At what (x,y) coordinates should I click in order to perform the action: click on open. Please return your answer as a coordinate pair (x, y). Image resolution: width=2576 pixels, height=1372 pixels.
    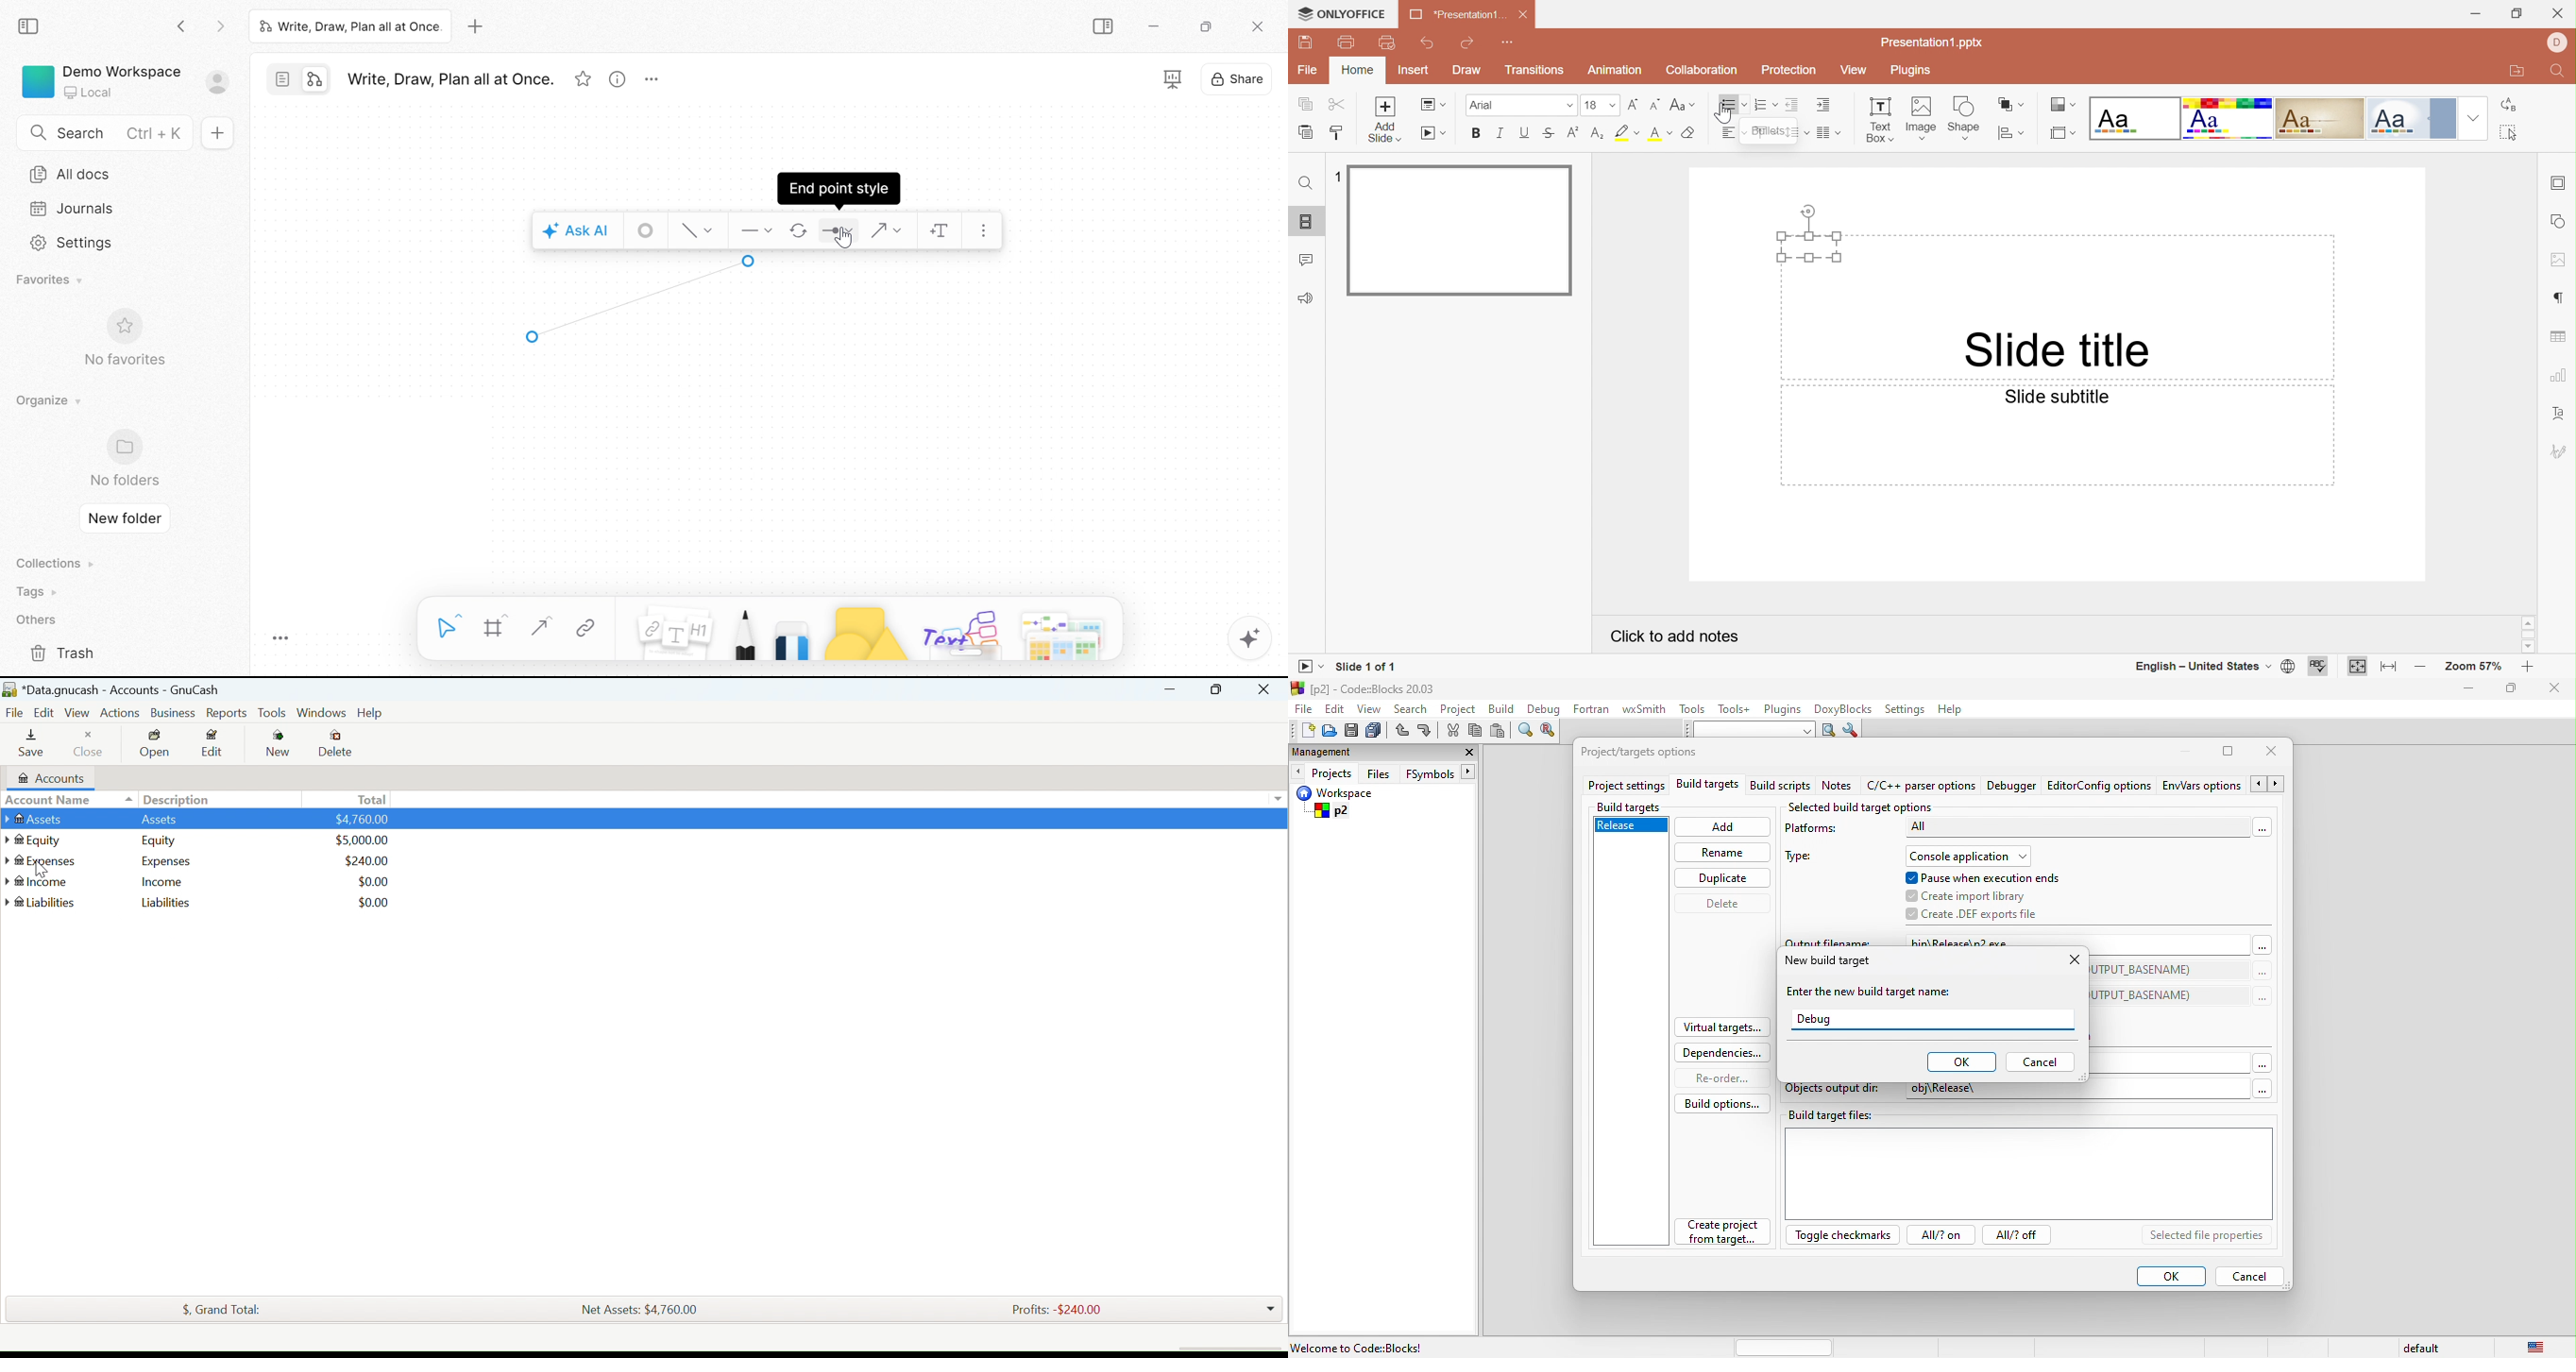
    Looking at the image, I should click on (1330, 731).